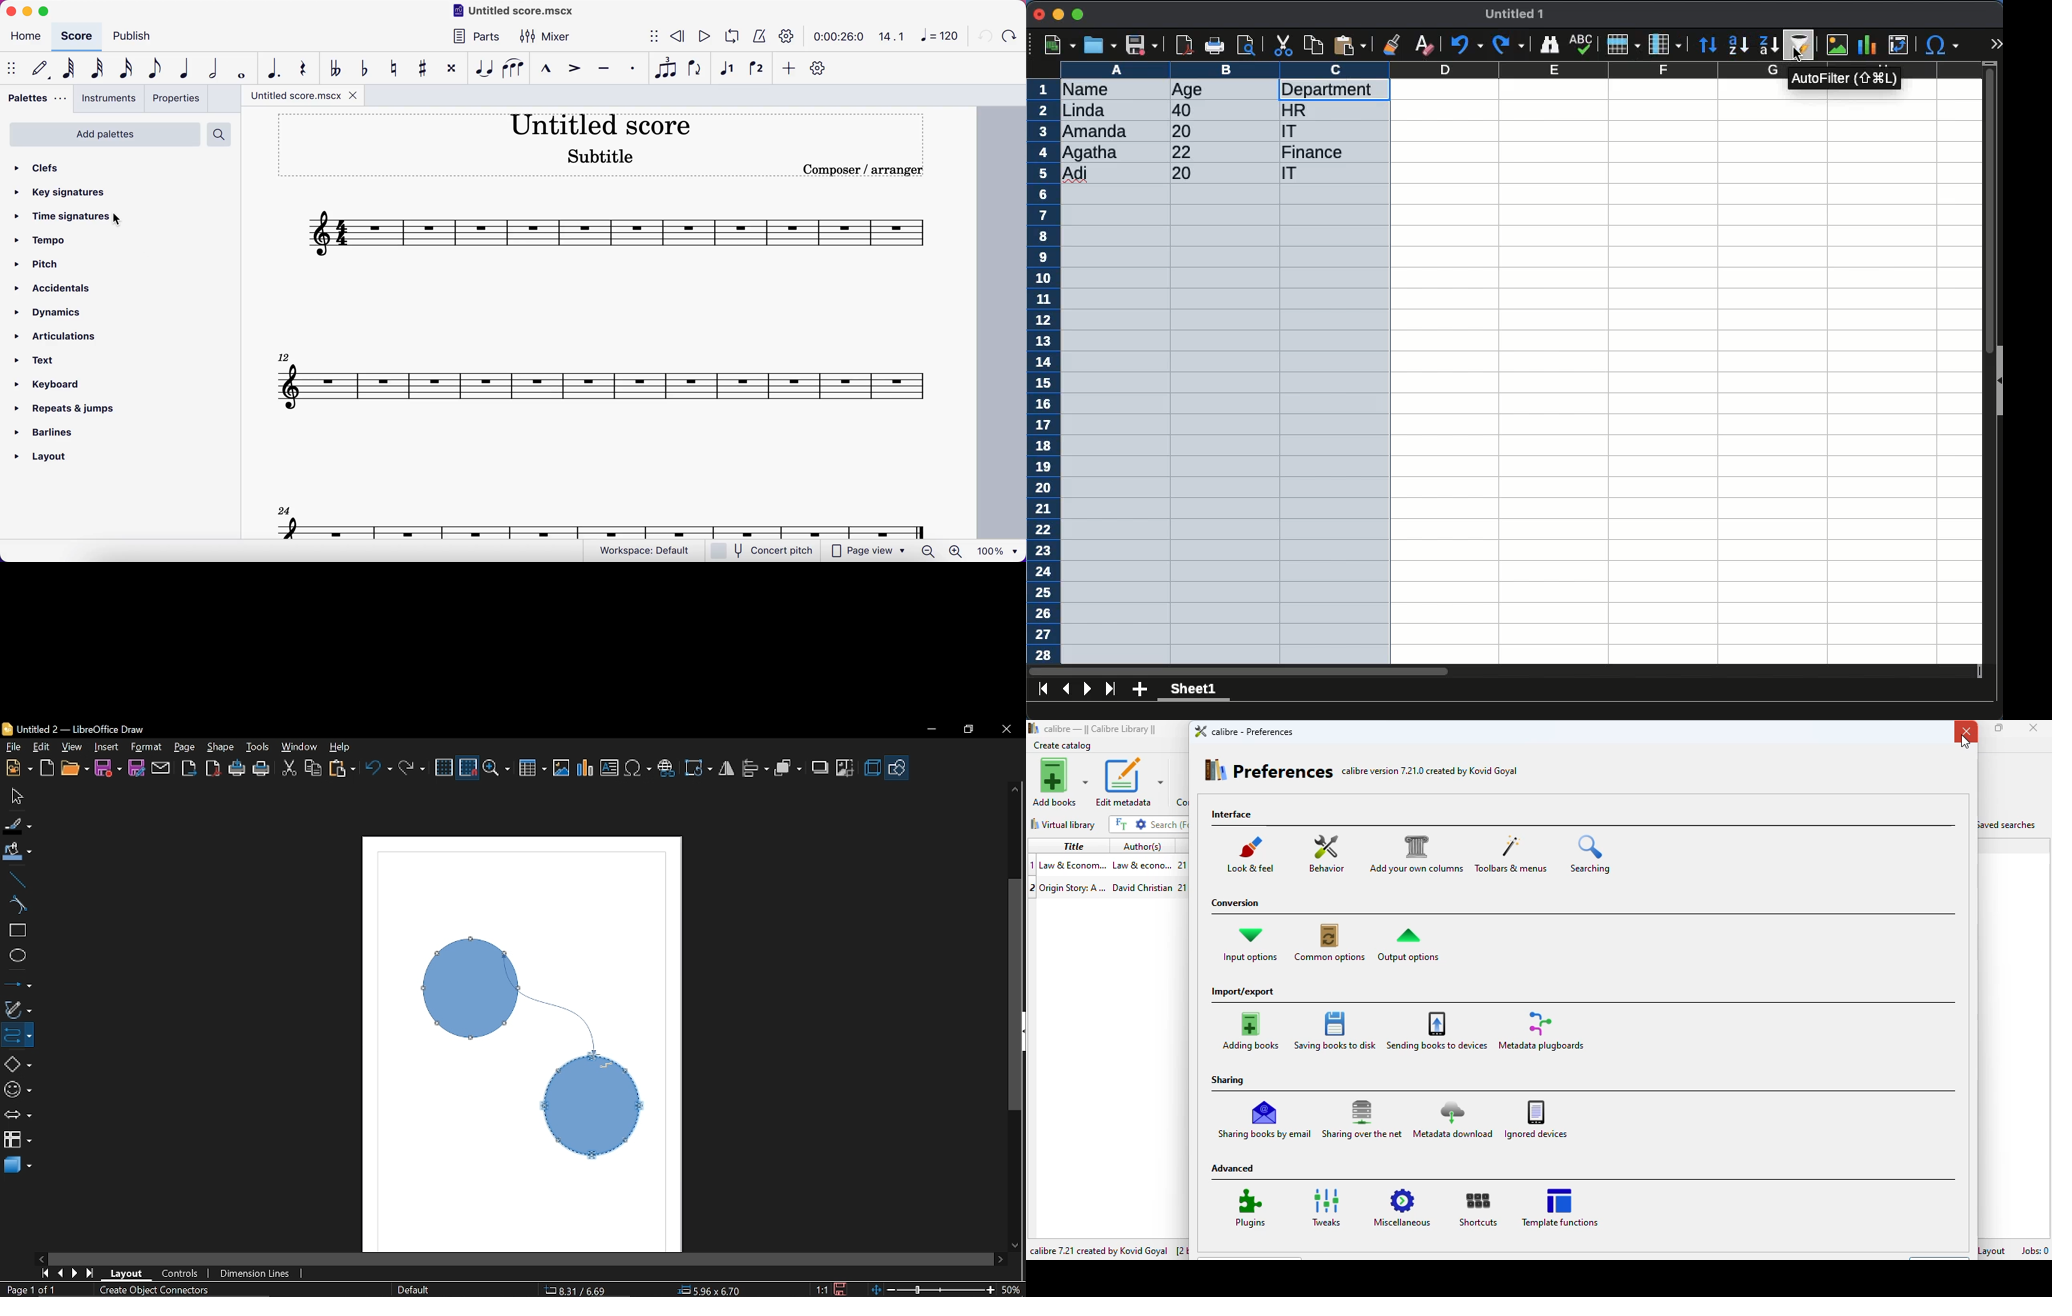 The image size is (2072, 1316). What do you see at coordinates (128, 1274) in the screenshot?
I see `Layout` at bounding box center [128, 1274].